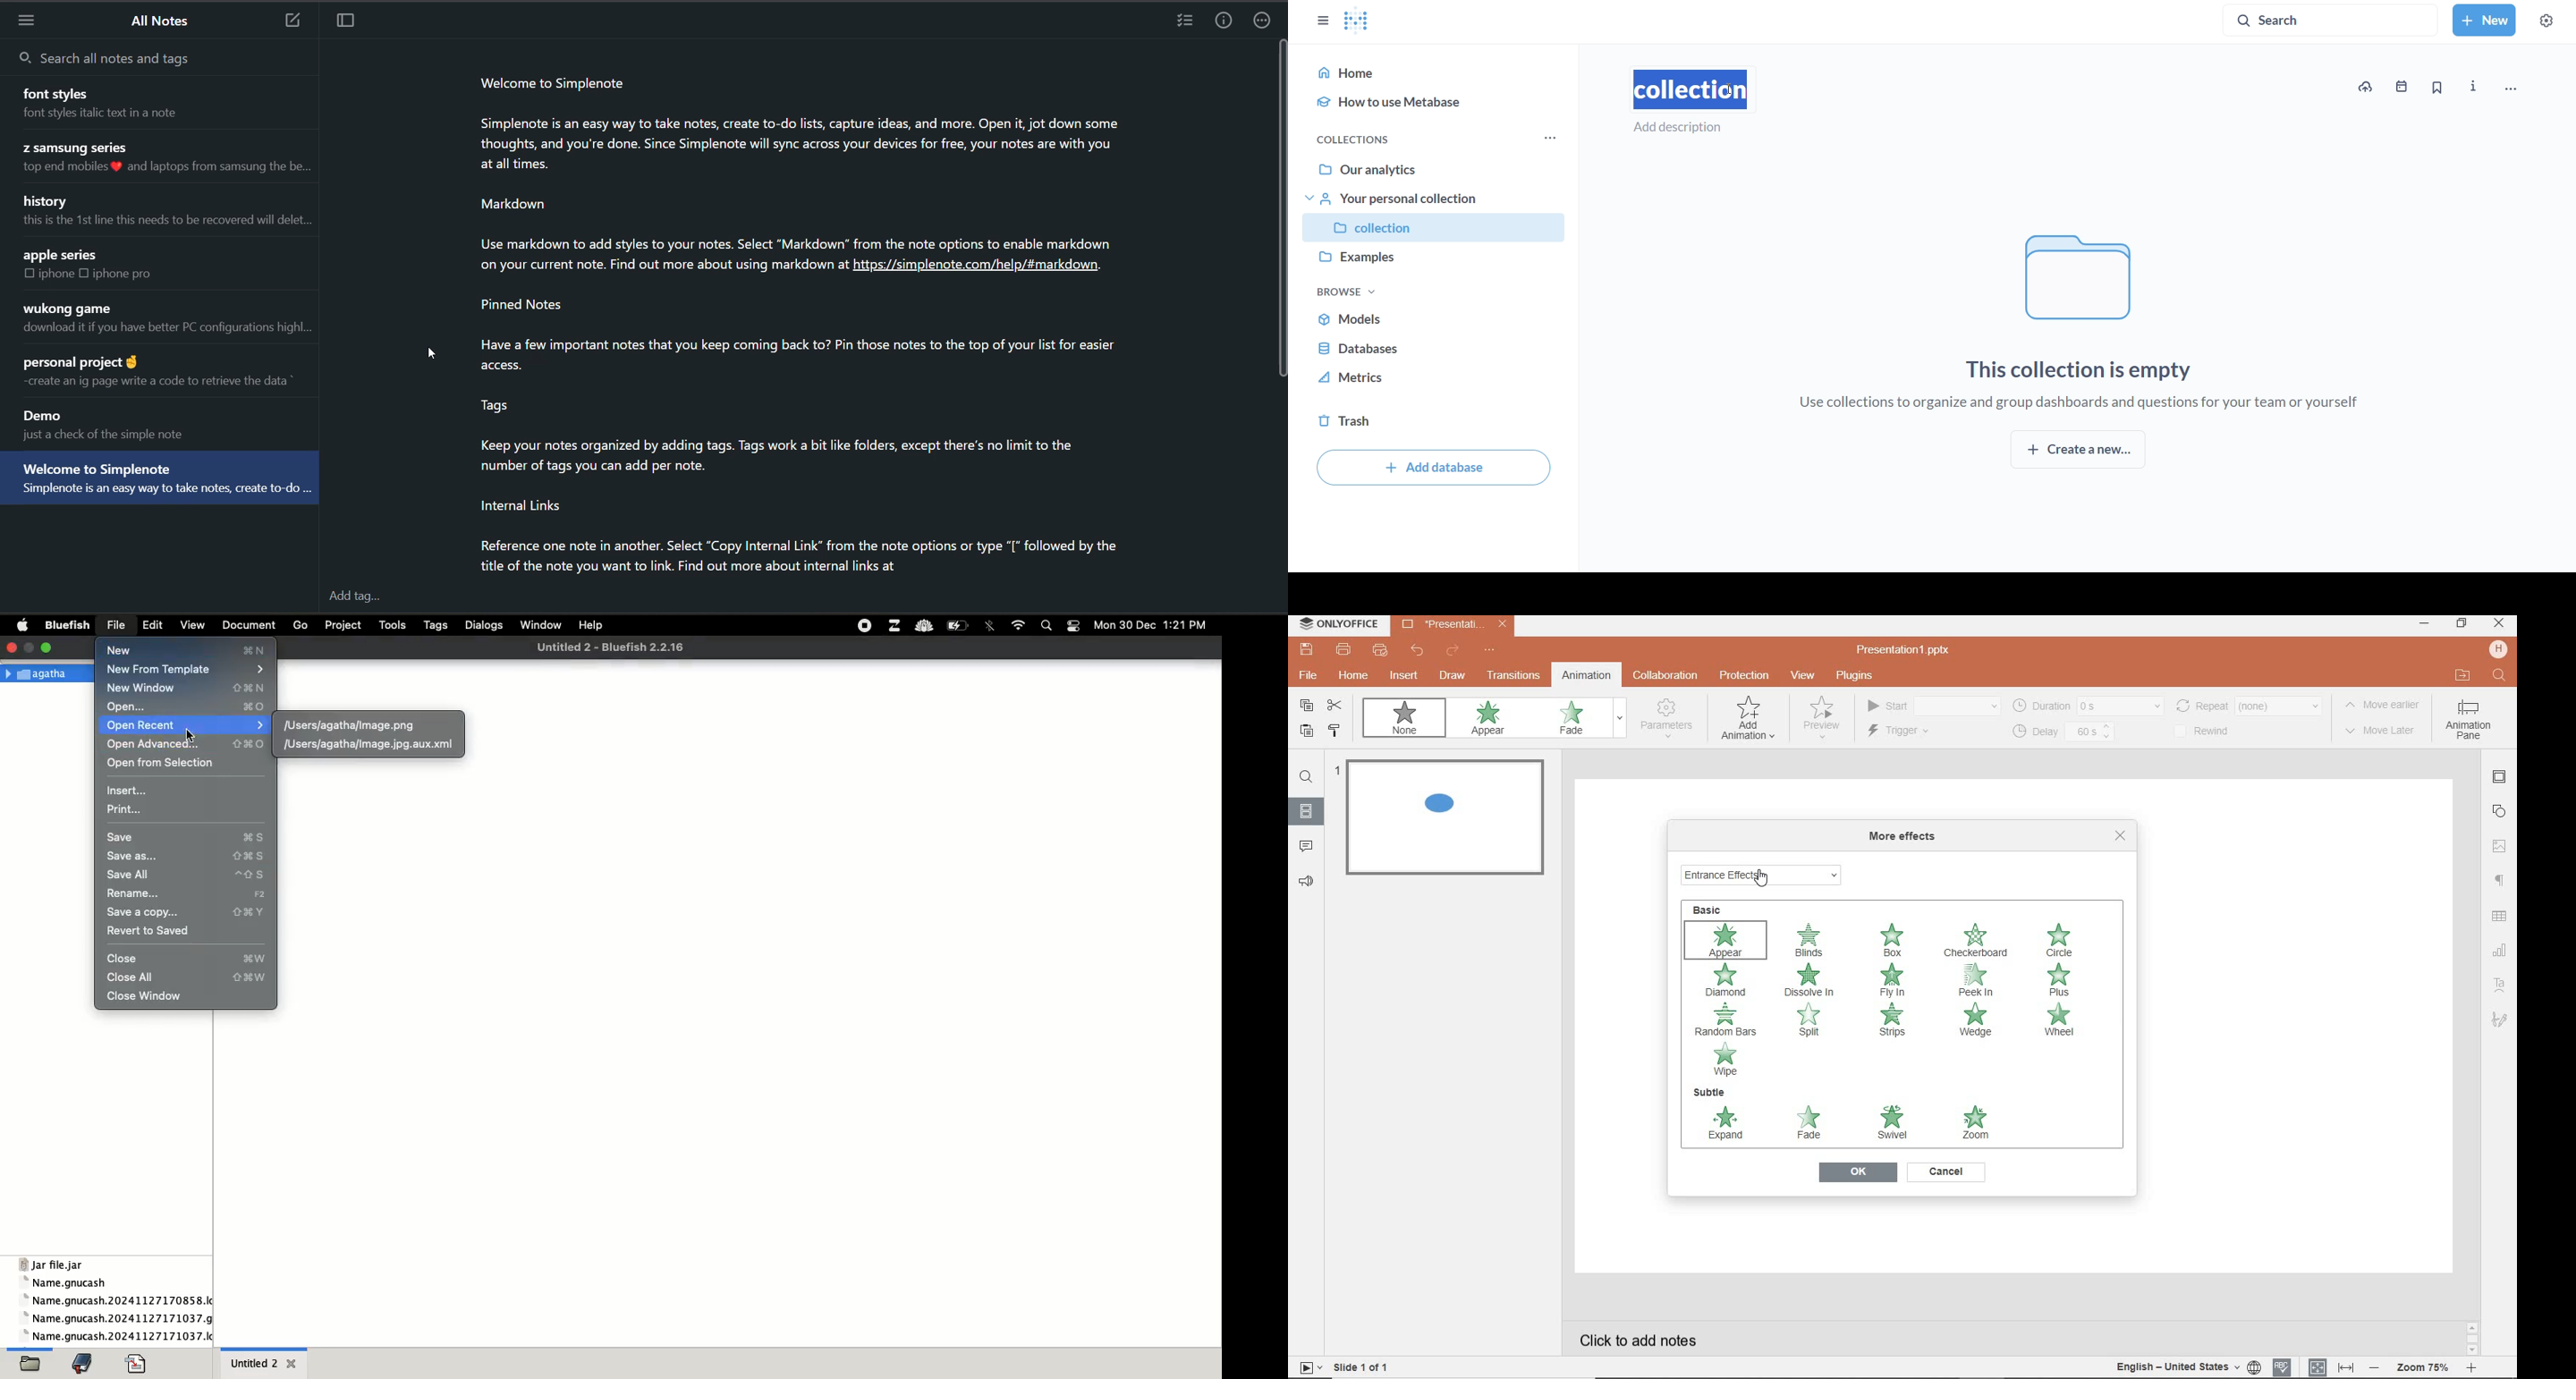  What do you see at coordinates (2498, 623) in the screenshot?
I see `CLOSE` at bounding box center [2498, 623].